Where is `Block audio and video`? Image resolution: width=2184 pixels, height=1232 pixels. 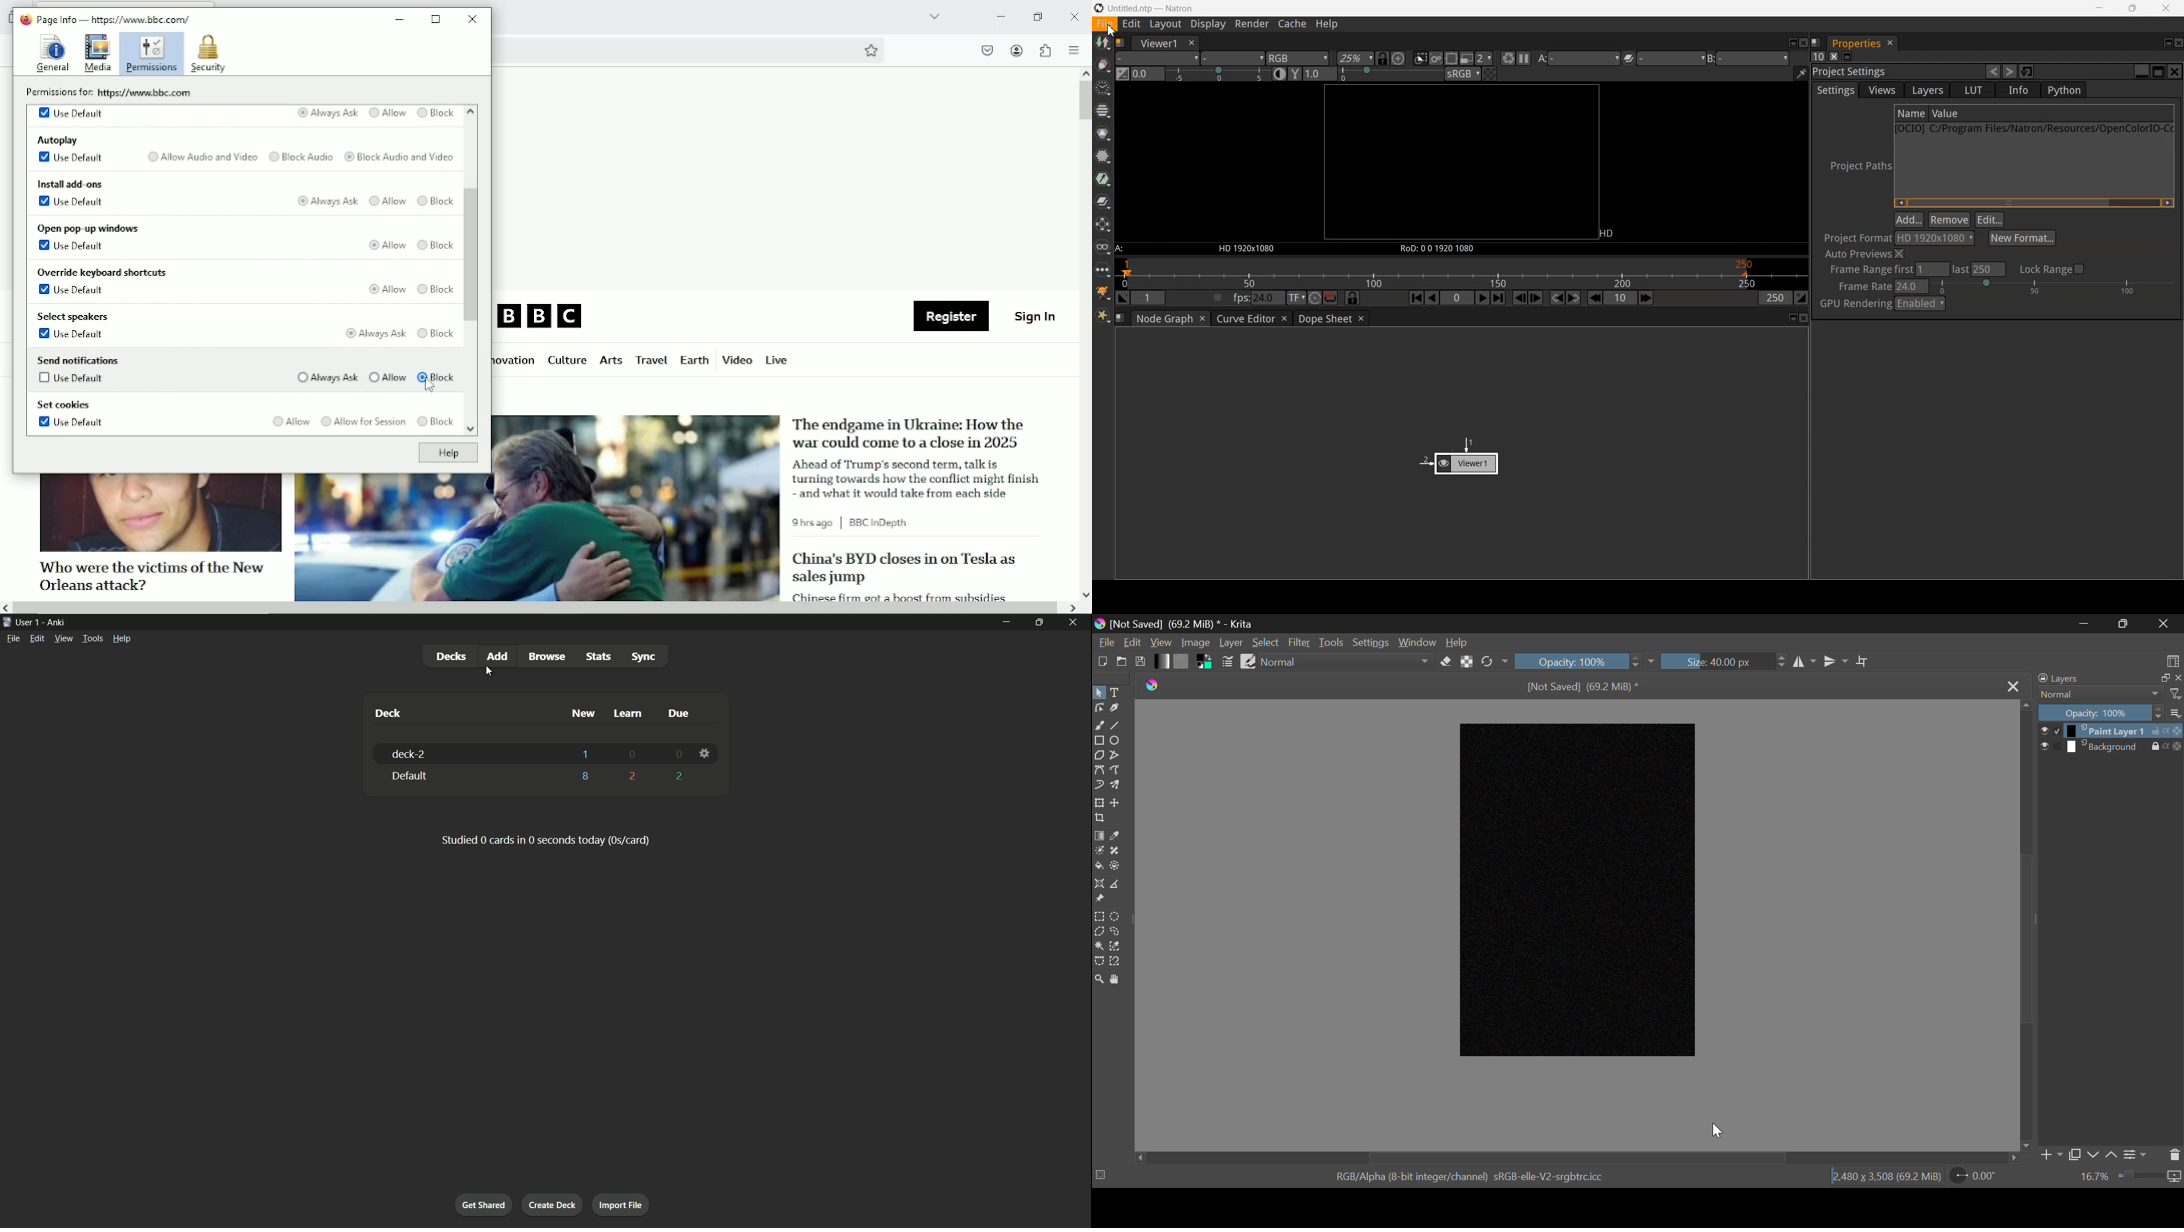 Block audio and video is located at coordinates (399, 158).